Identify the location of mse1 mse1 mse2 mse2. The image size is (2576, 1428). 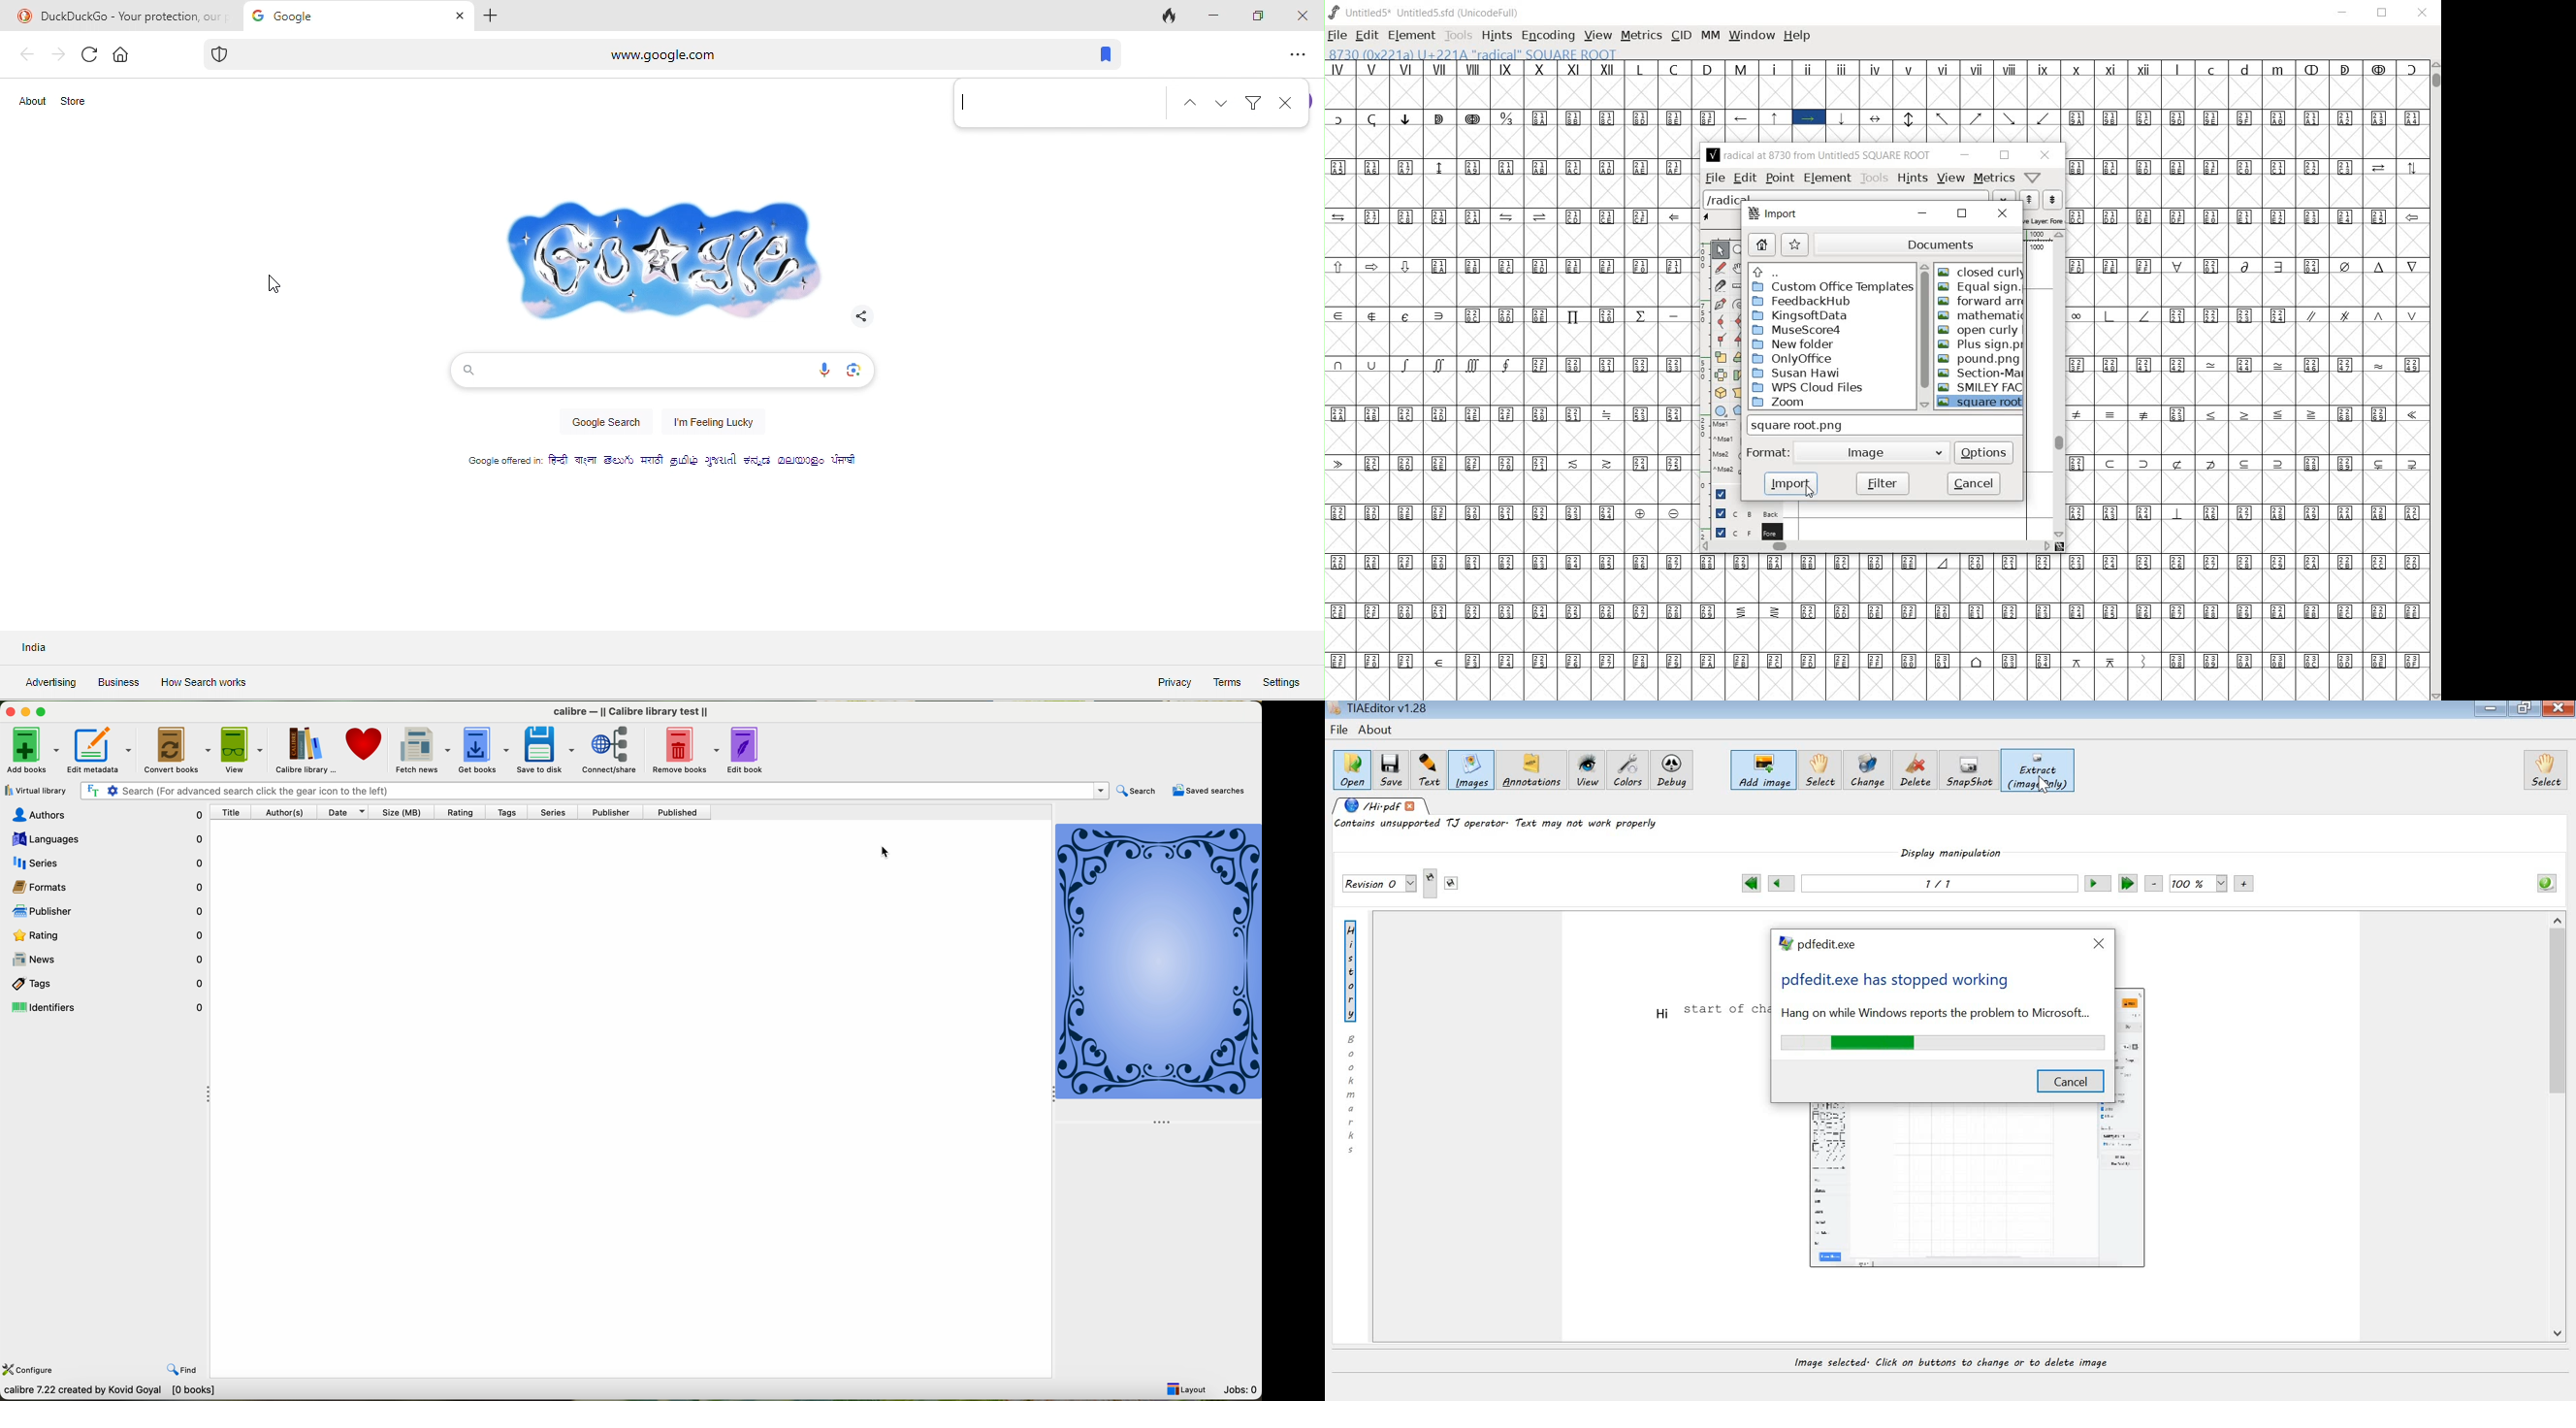
(1719, 450).